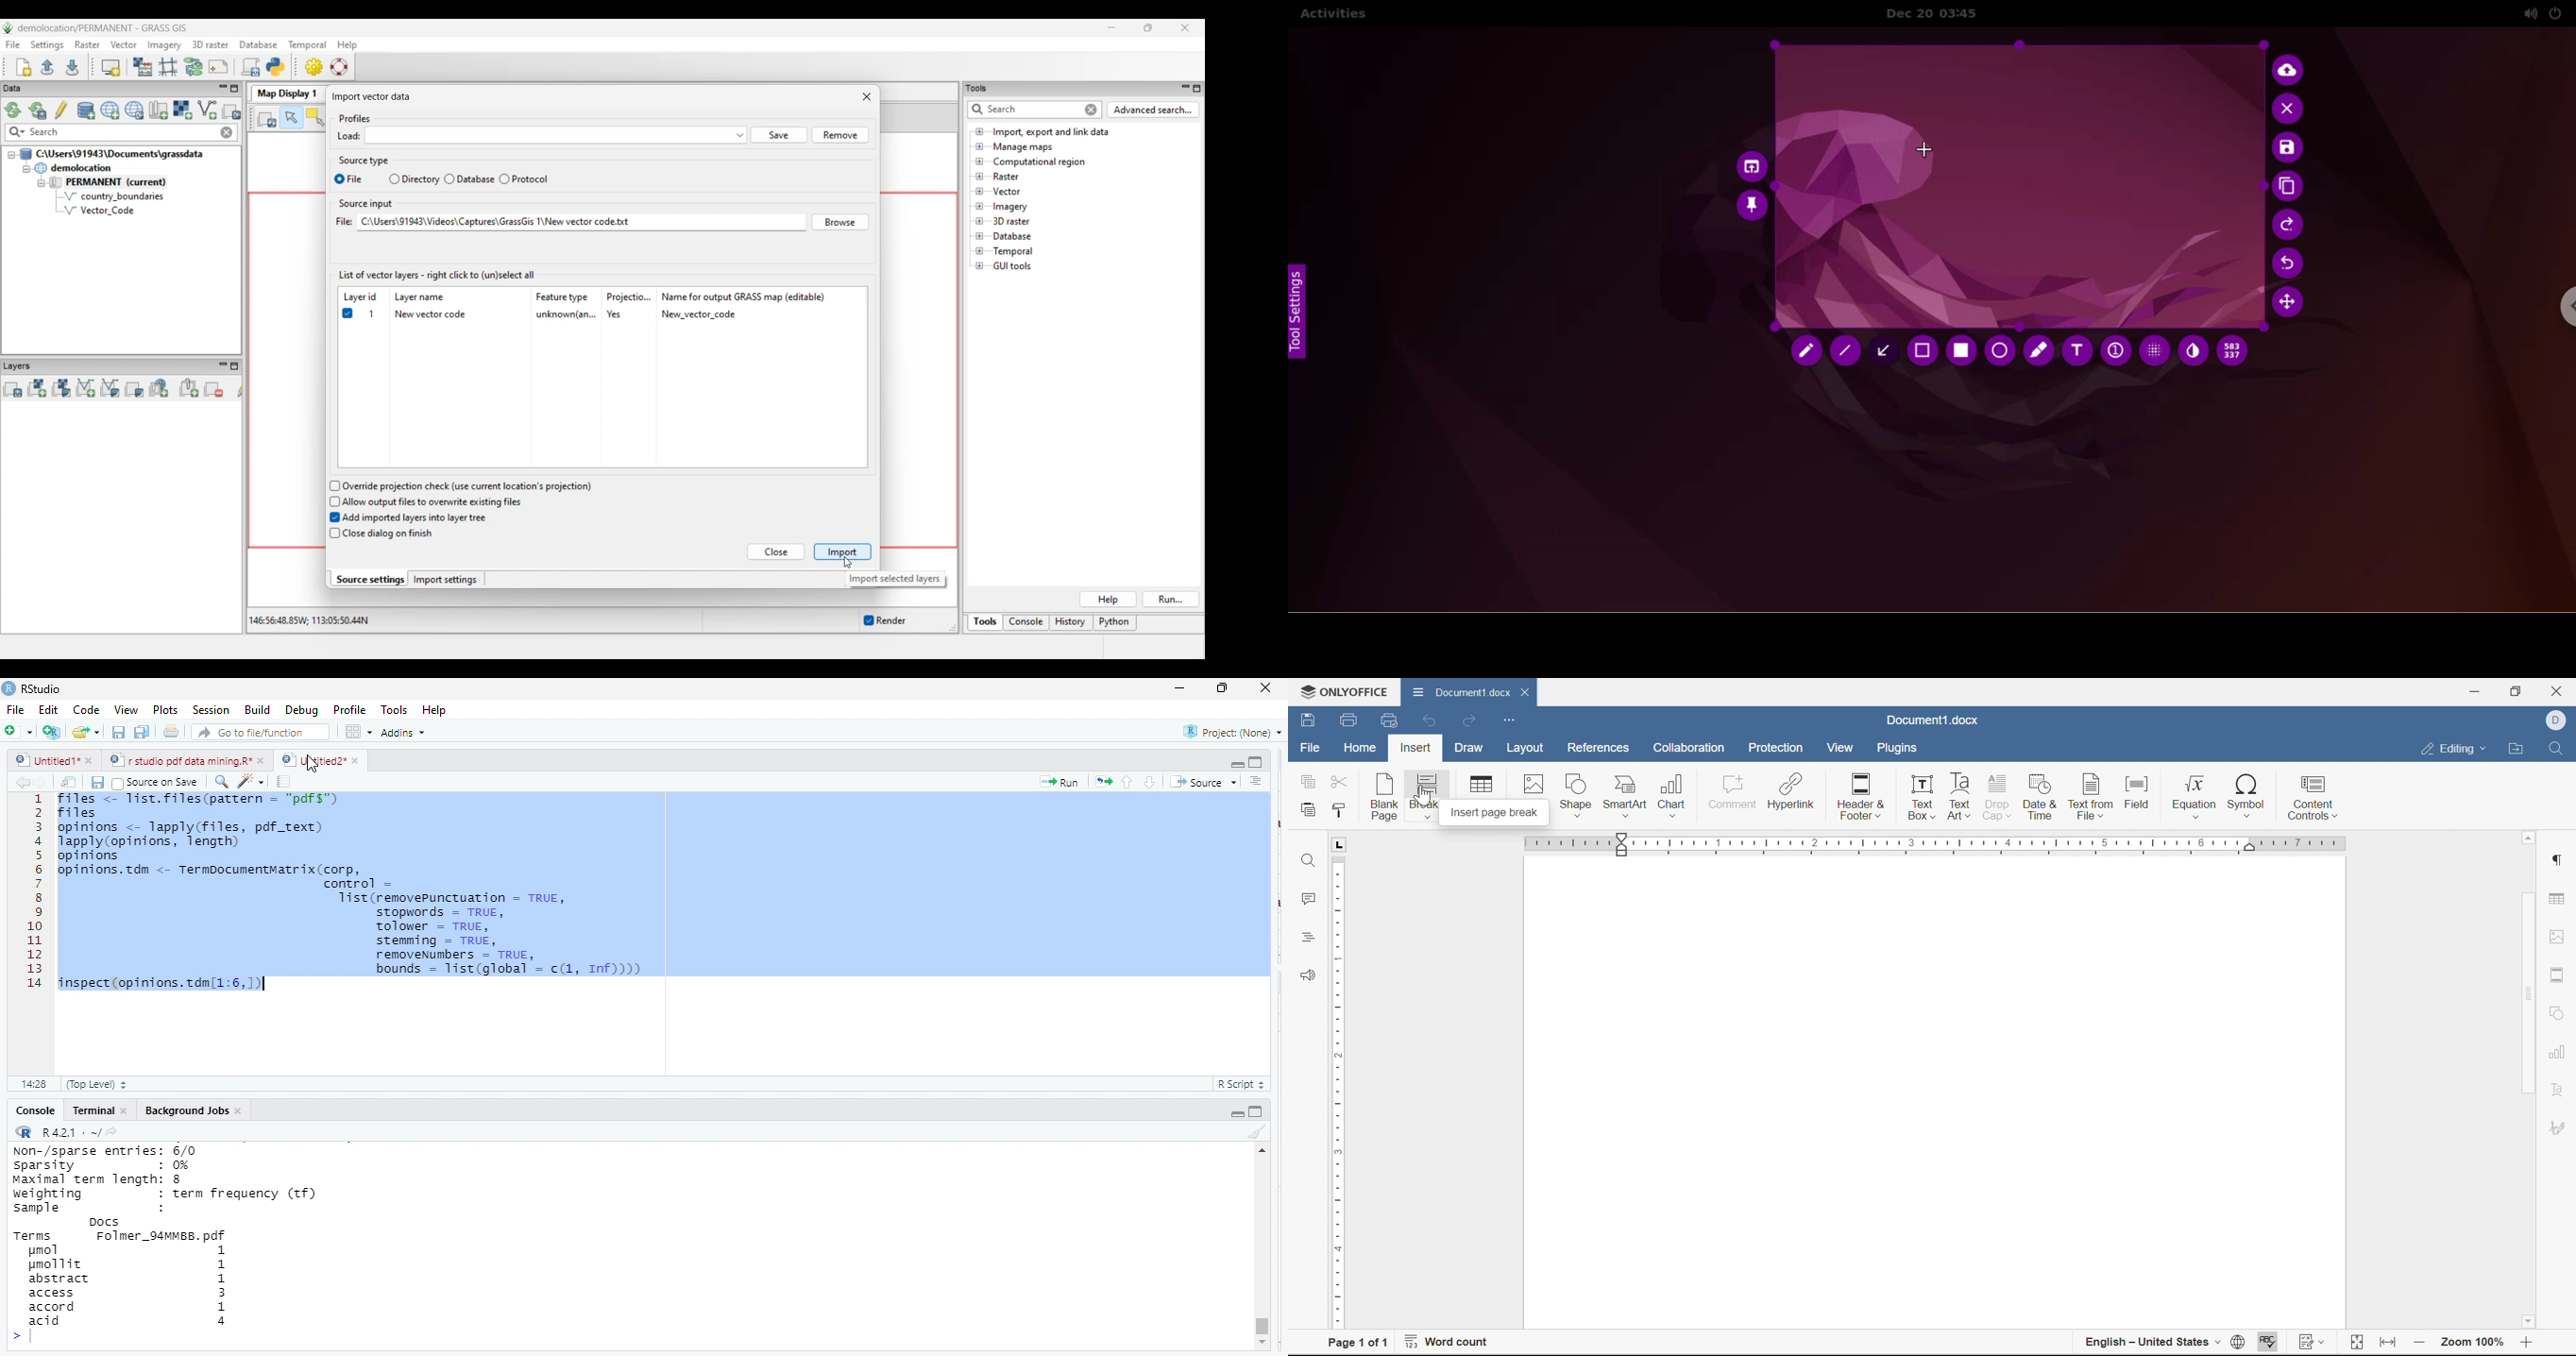 Image resolution: width=2576 pixels, height=1372 pixels. Describe the element at coordinates (210, 710) in the screenshot. I see `session` at that location.